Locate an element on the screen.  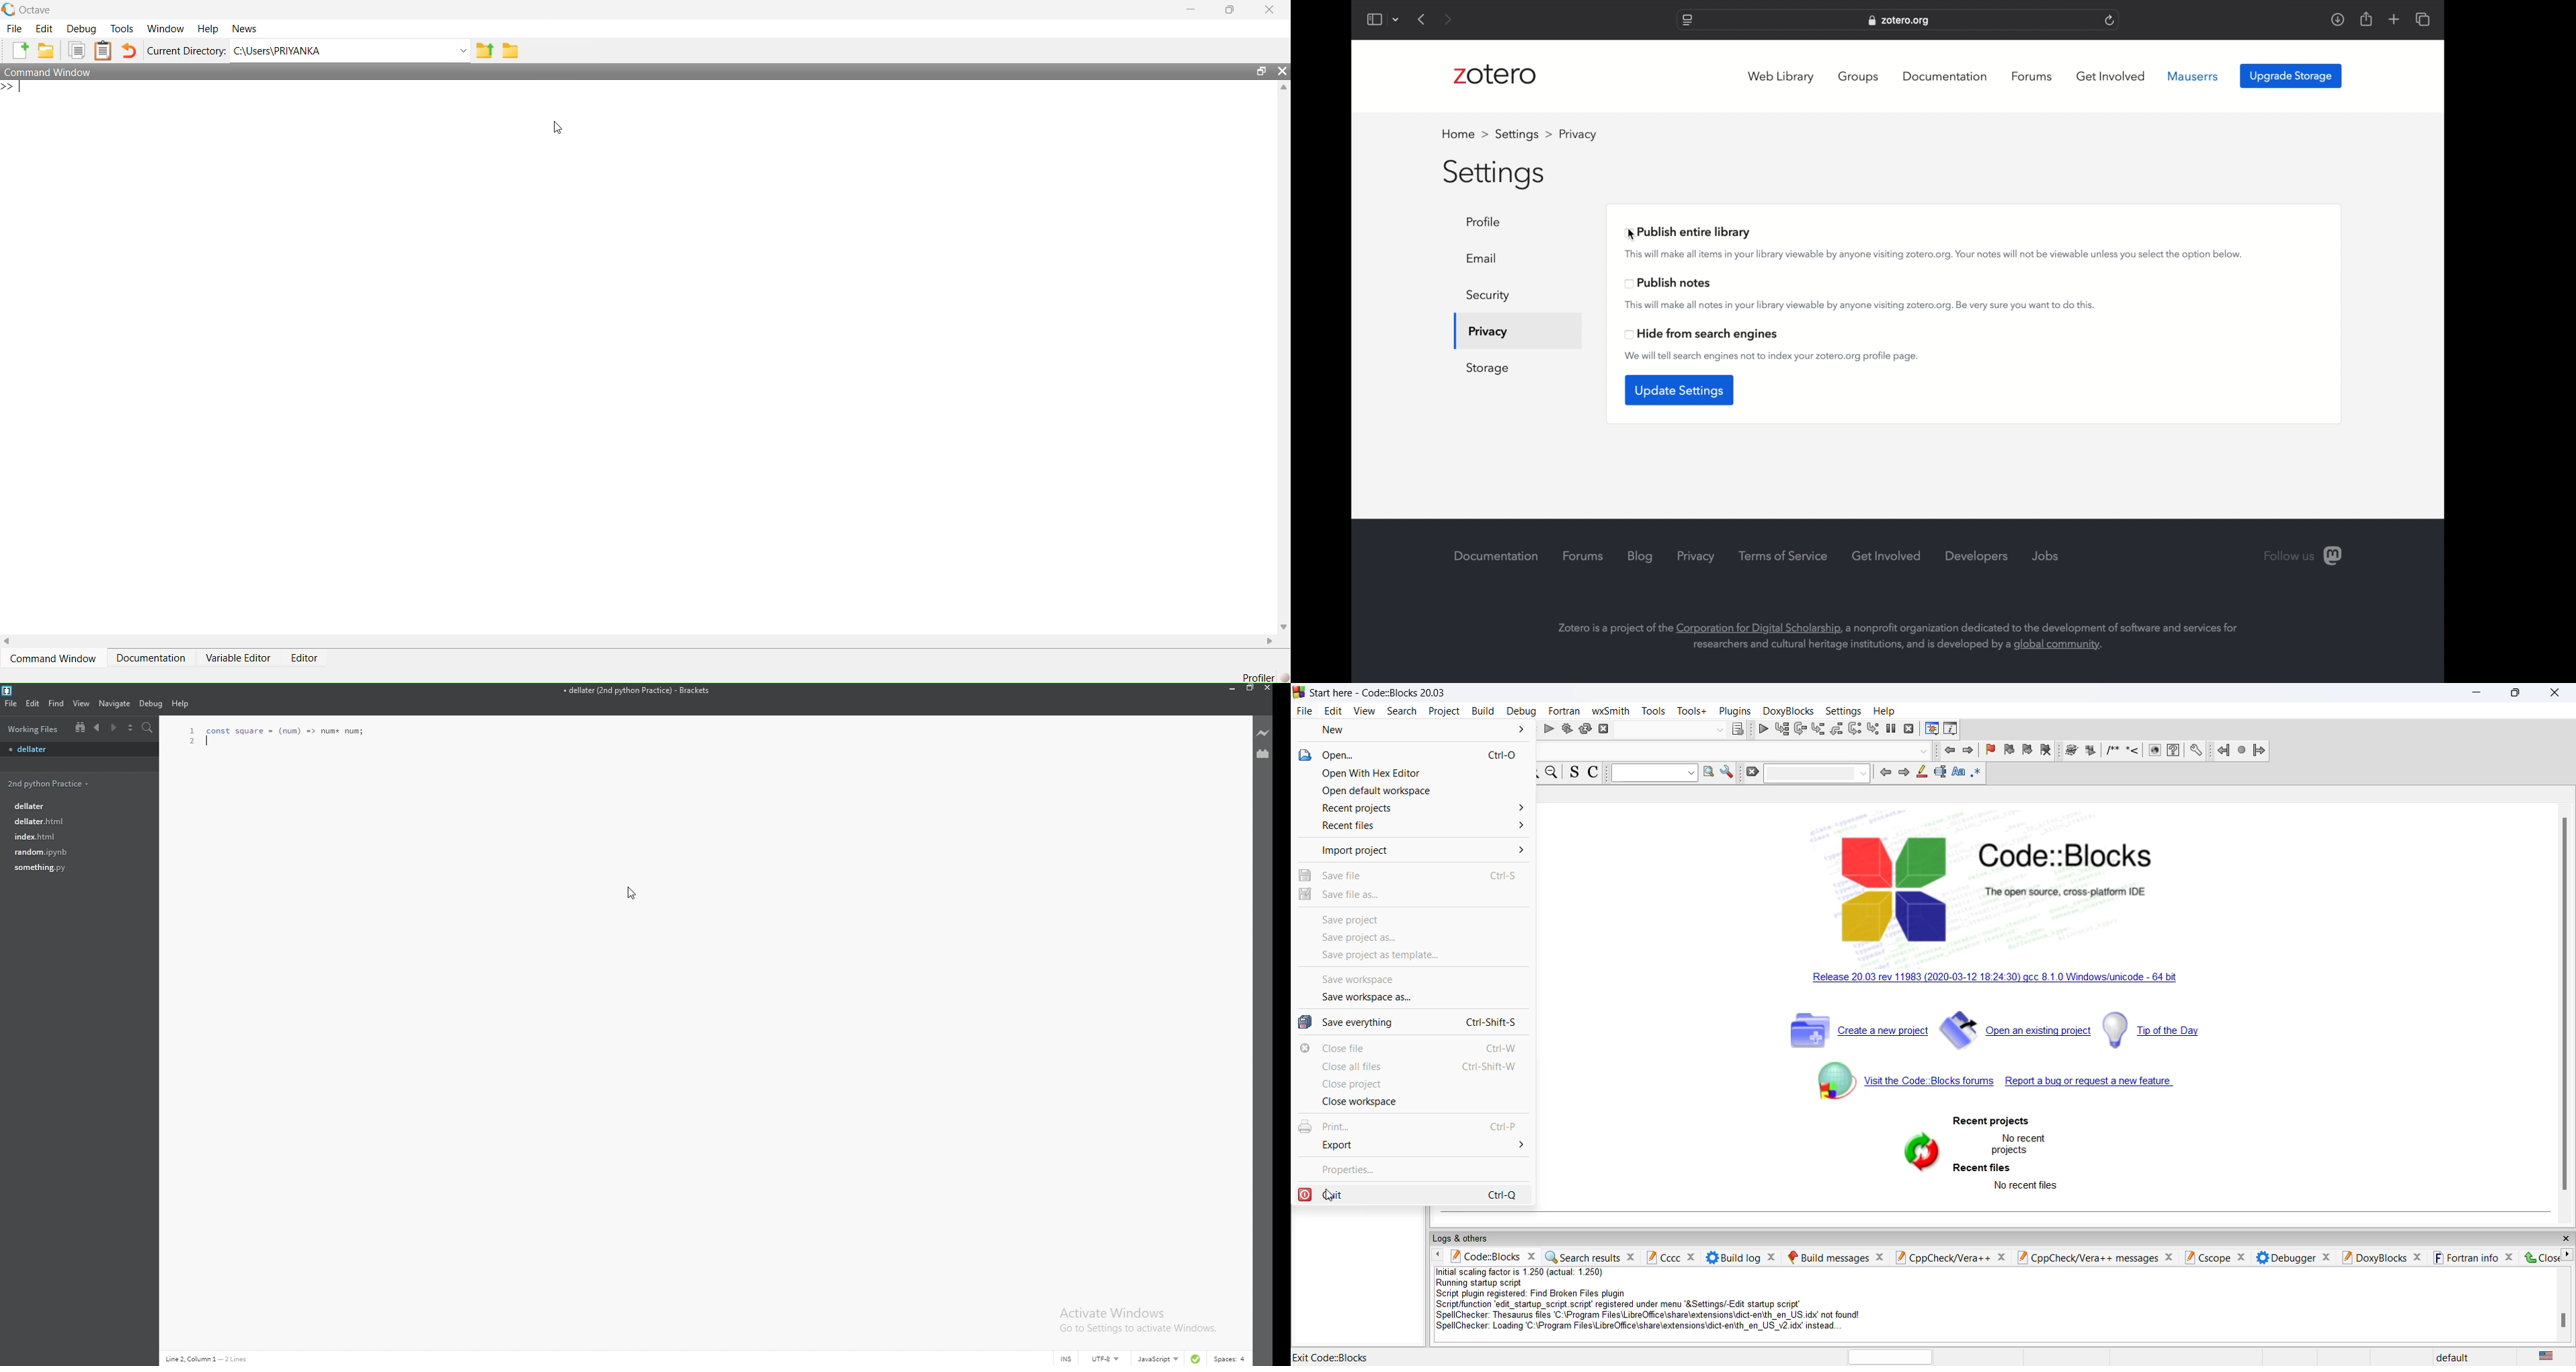
Help is located at coordinates (180, 702).